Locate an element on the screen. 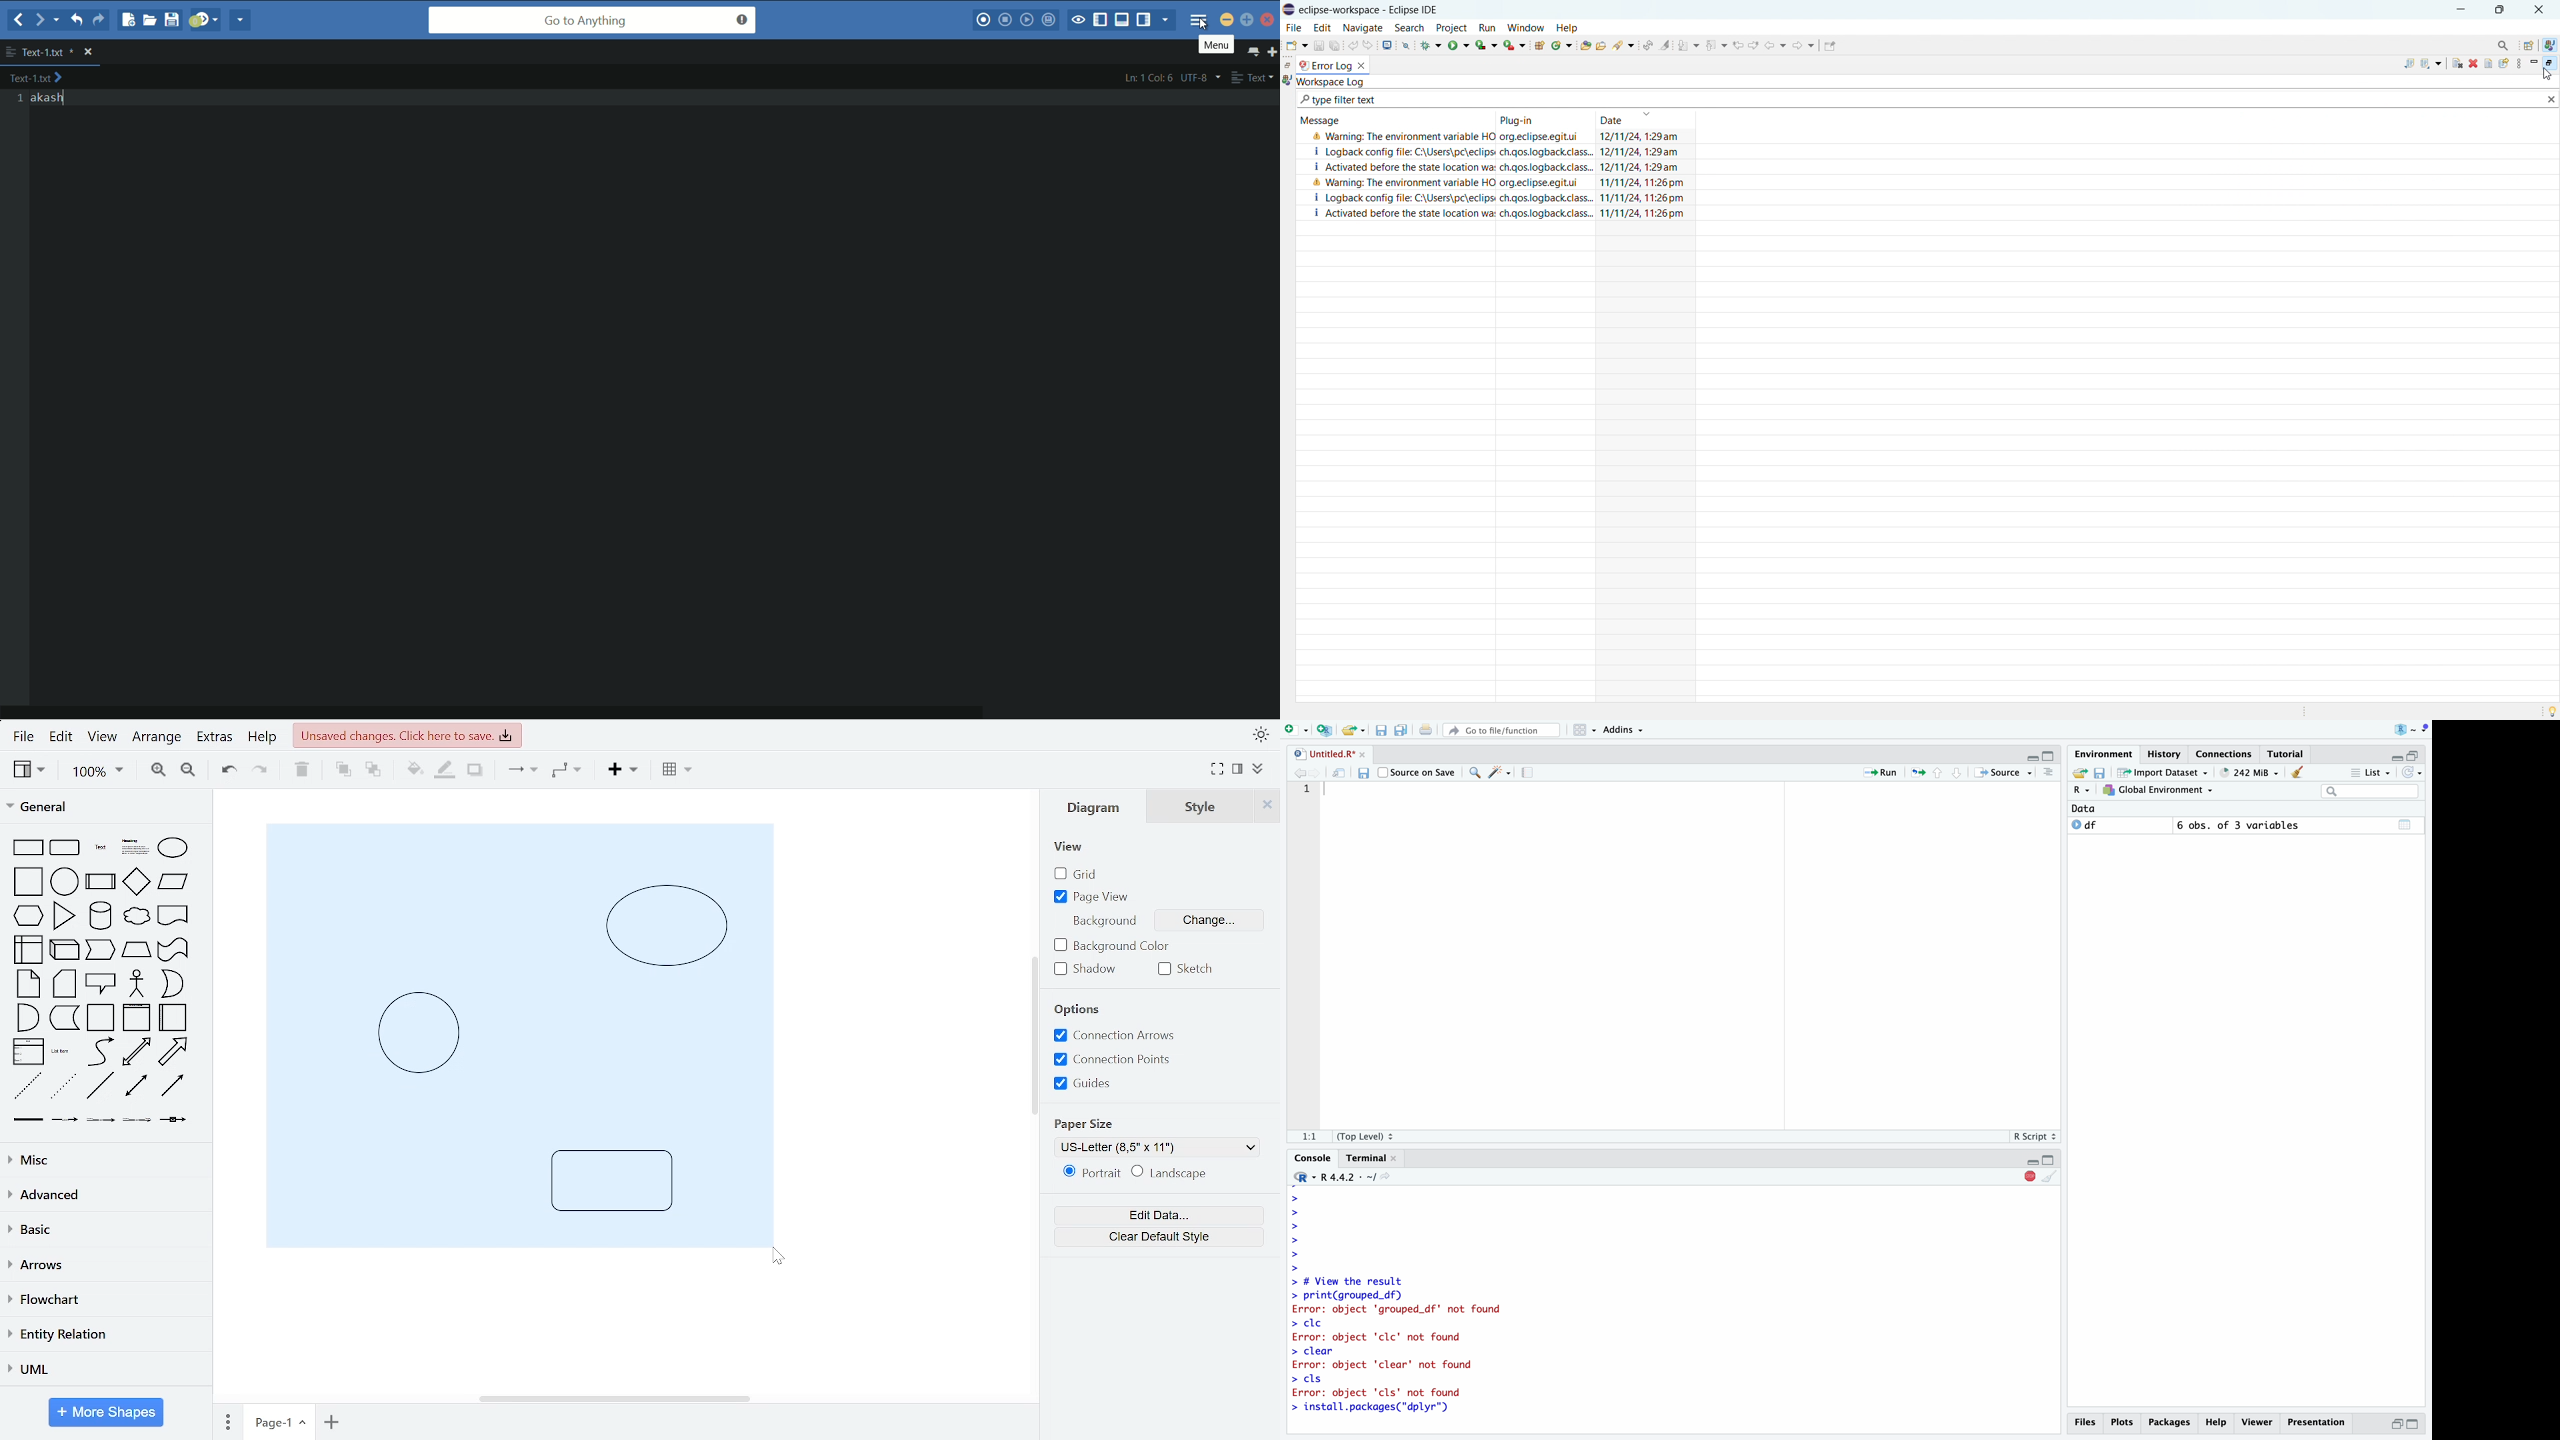 This screenshot has height=1456, width=2576. Create new project is located at coordinates (1326, 730).